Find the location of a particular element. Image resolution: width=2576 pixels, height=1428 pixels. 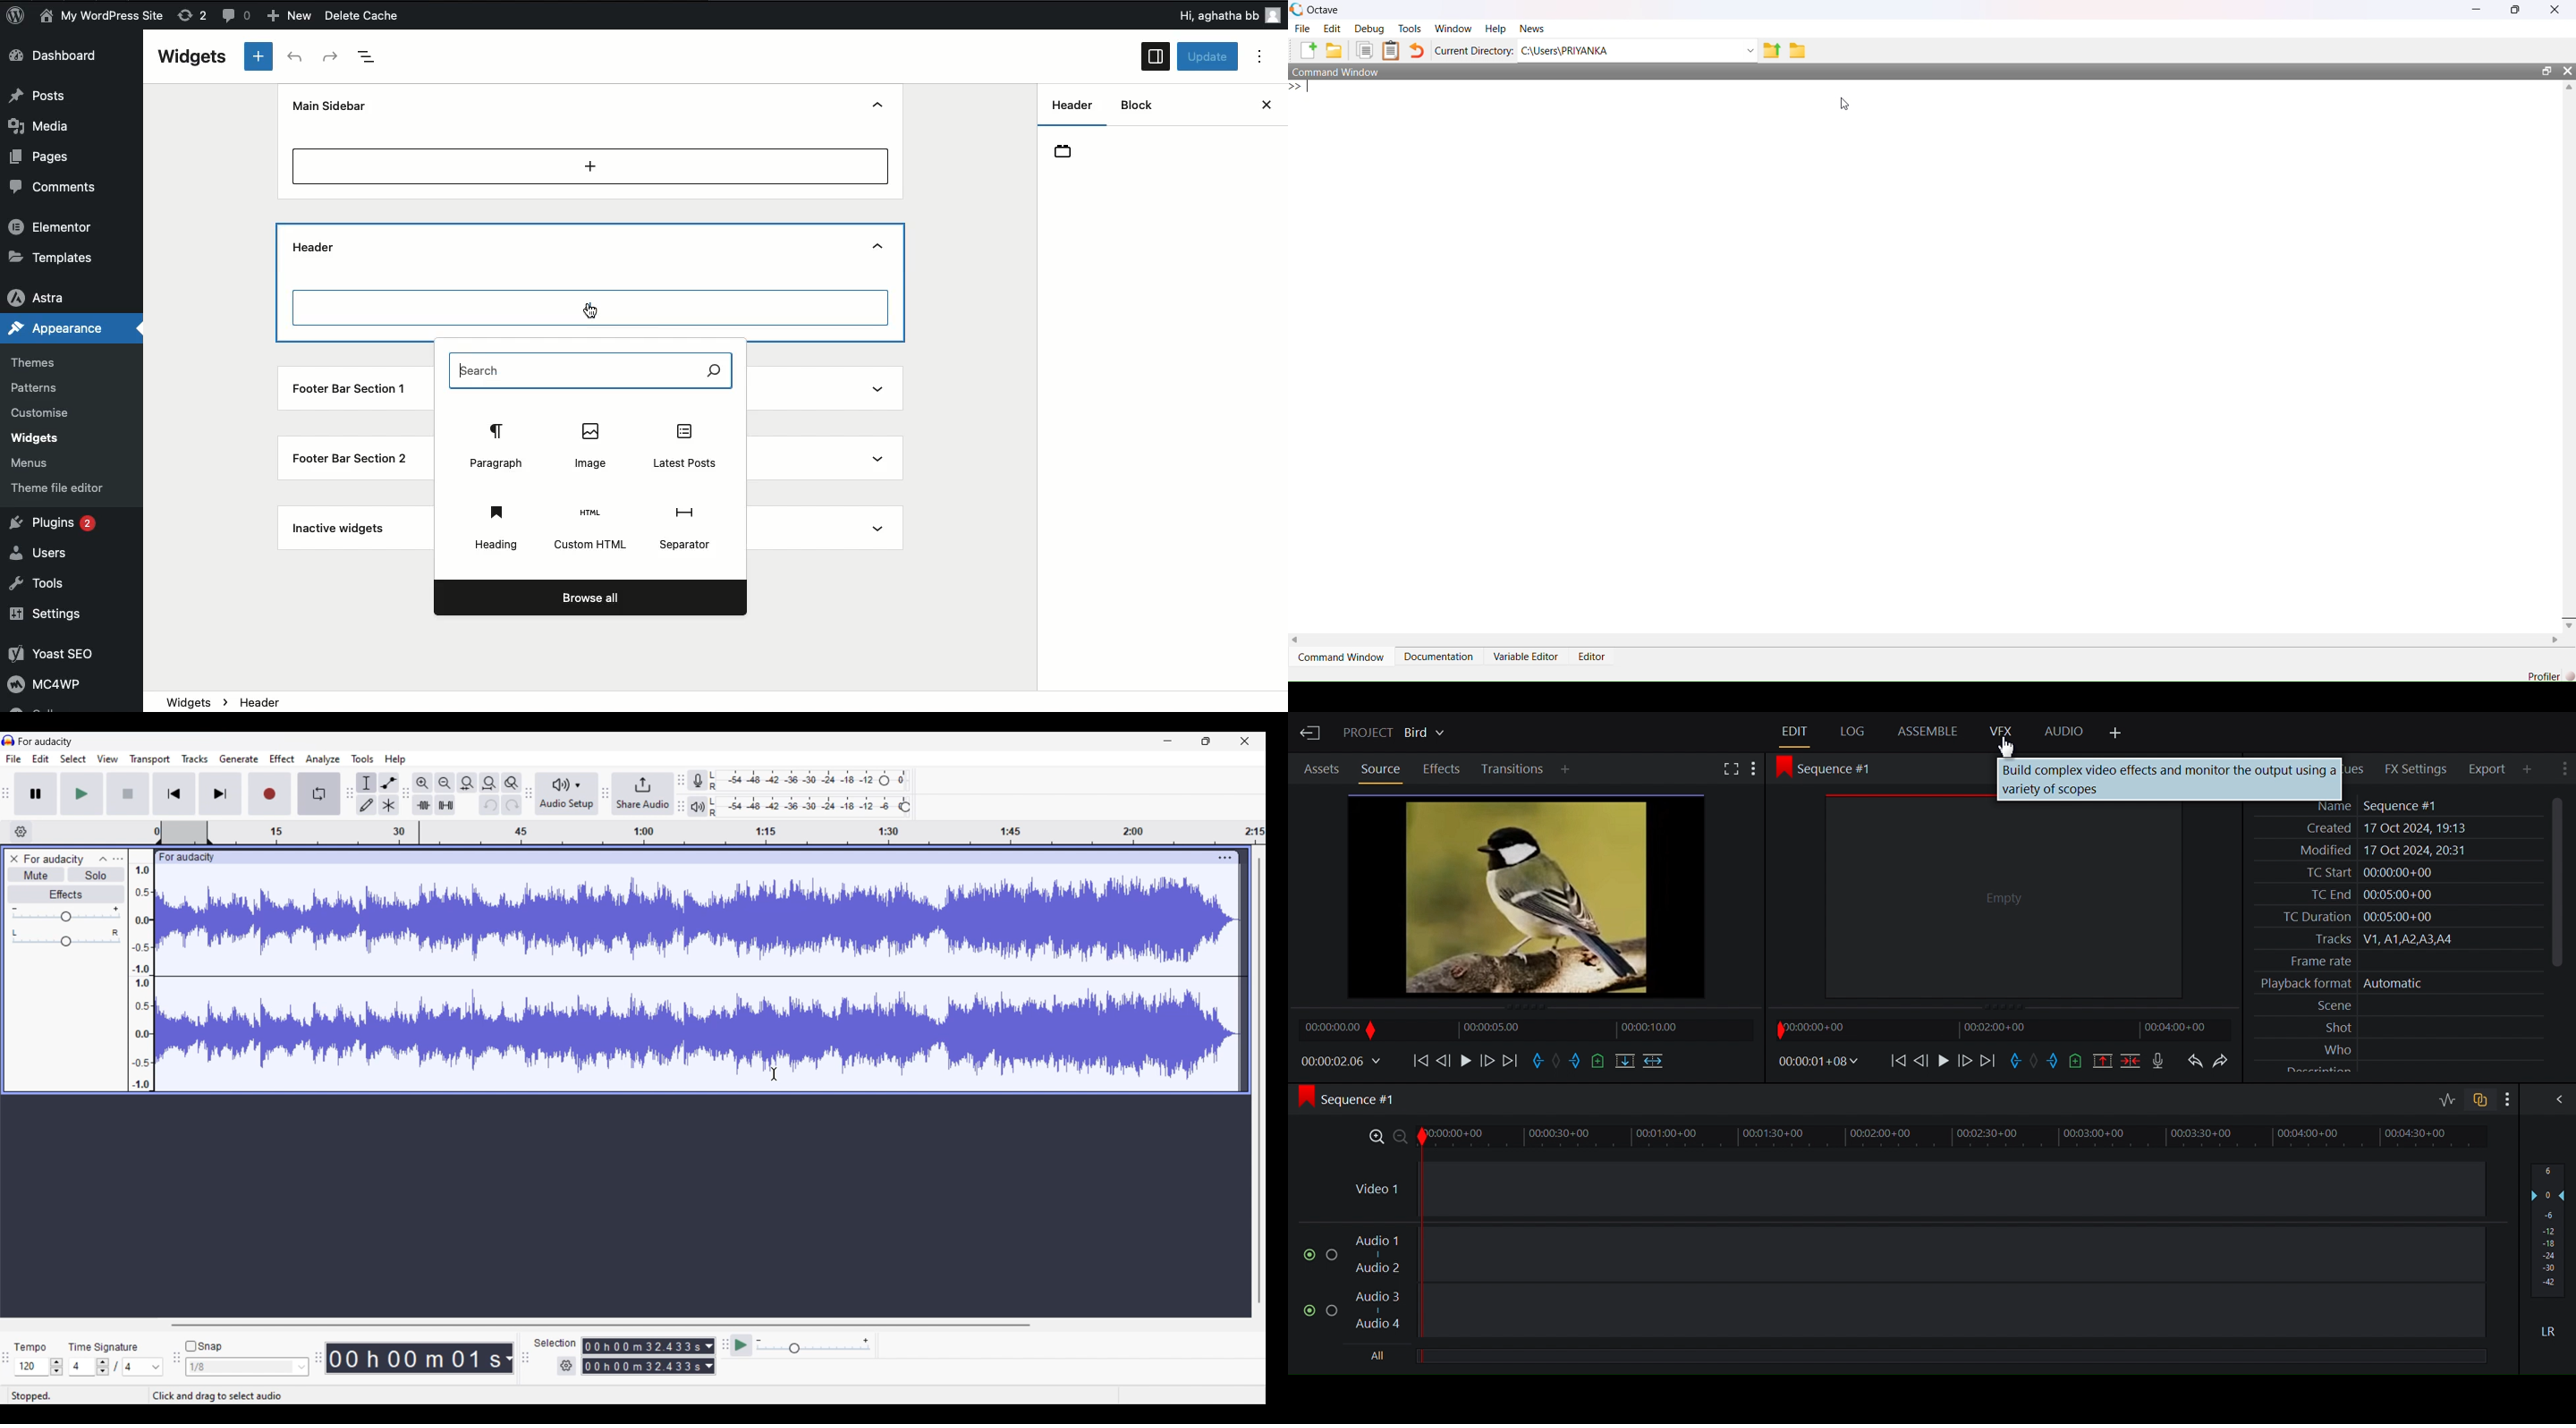

Envelop tool is located at coordinates (389, 783).